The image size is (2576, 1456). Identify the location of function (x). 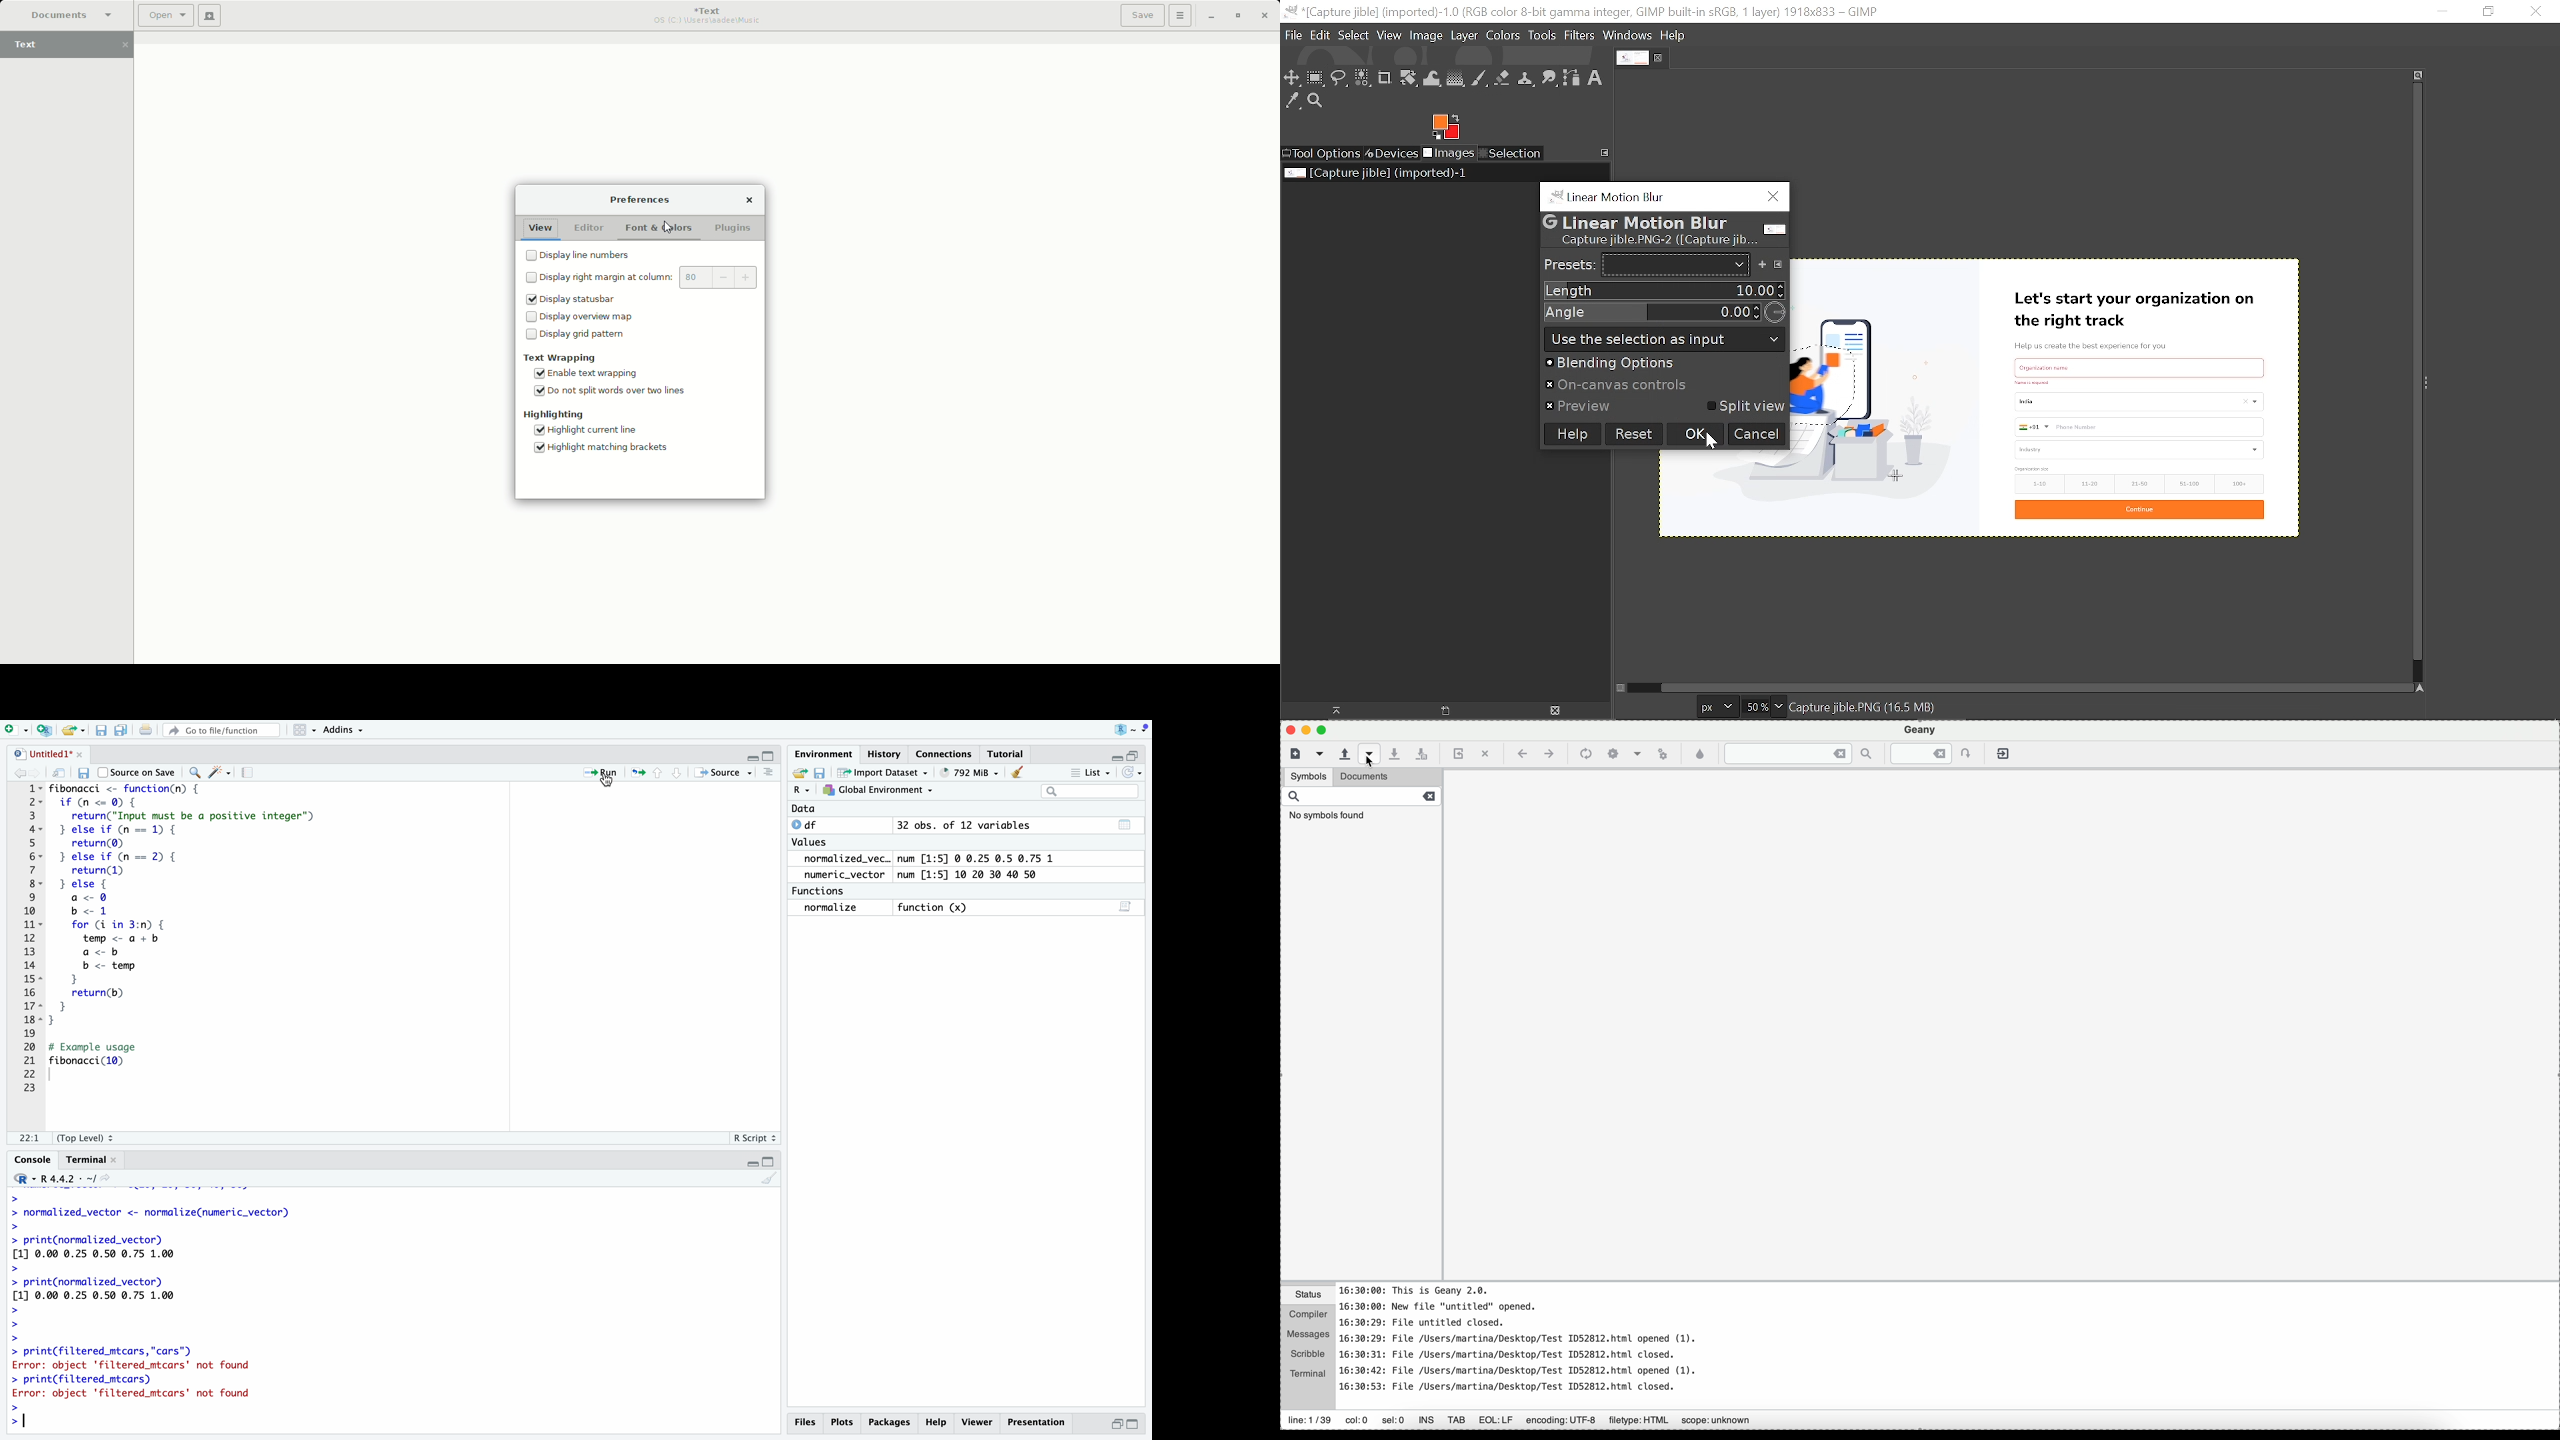
(935, 906).